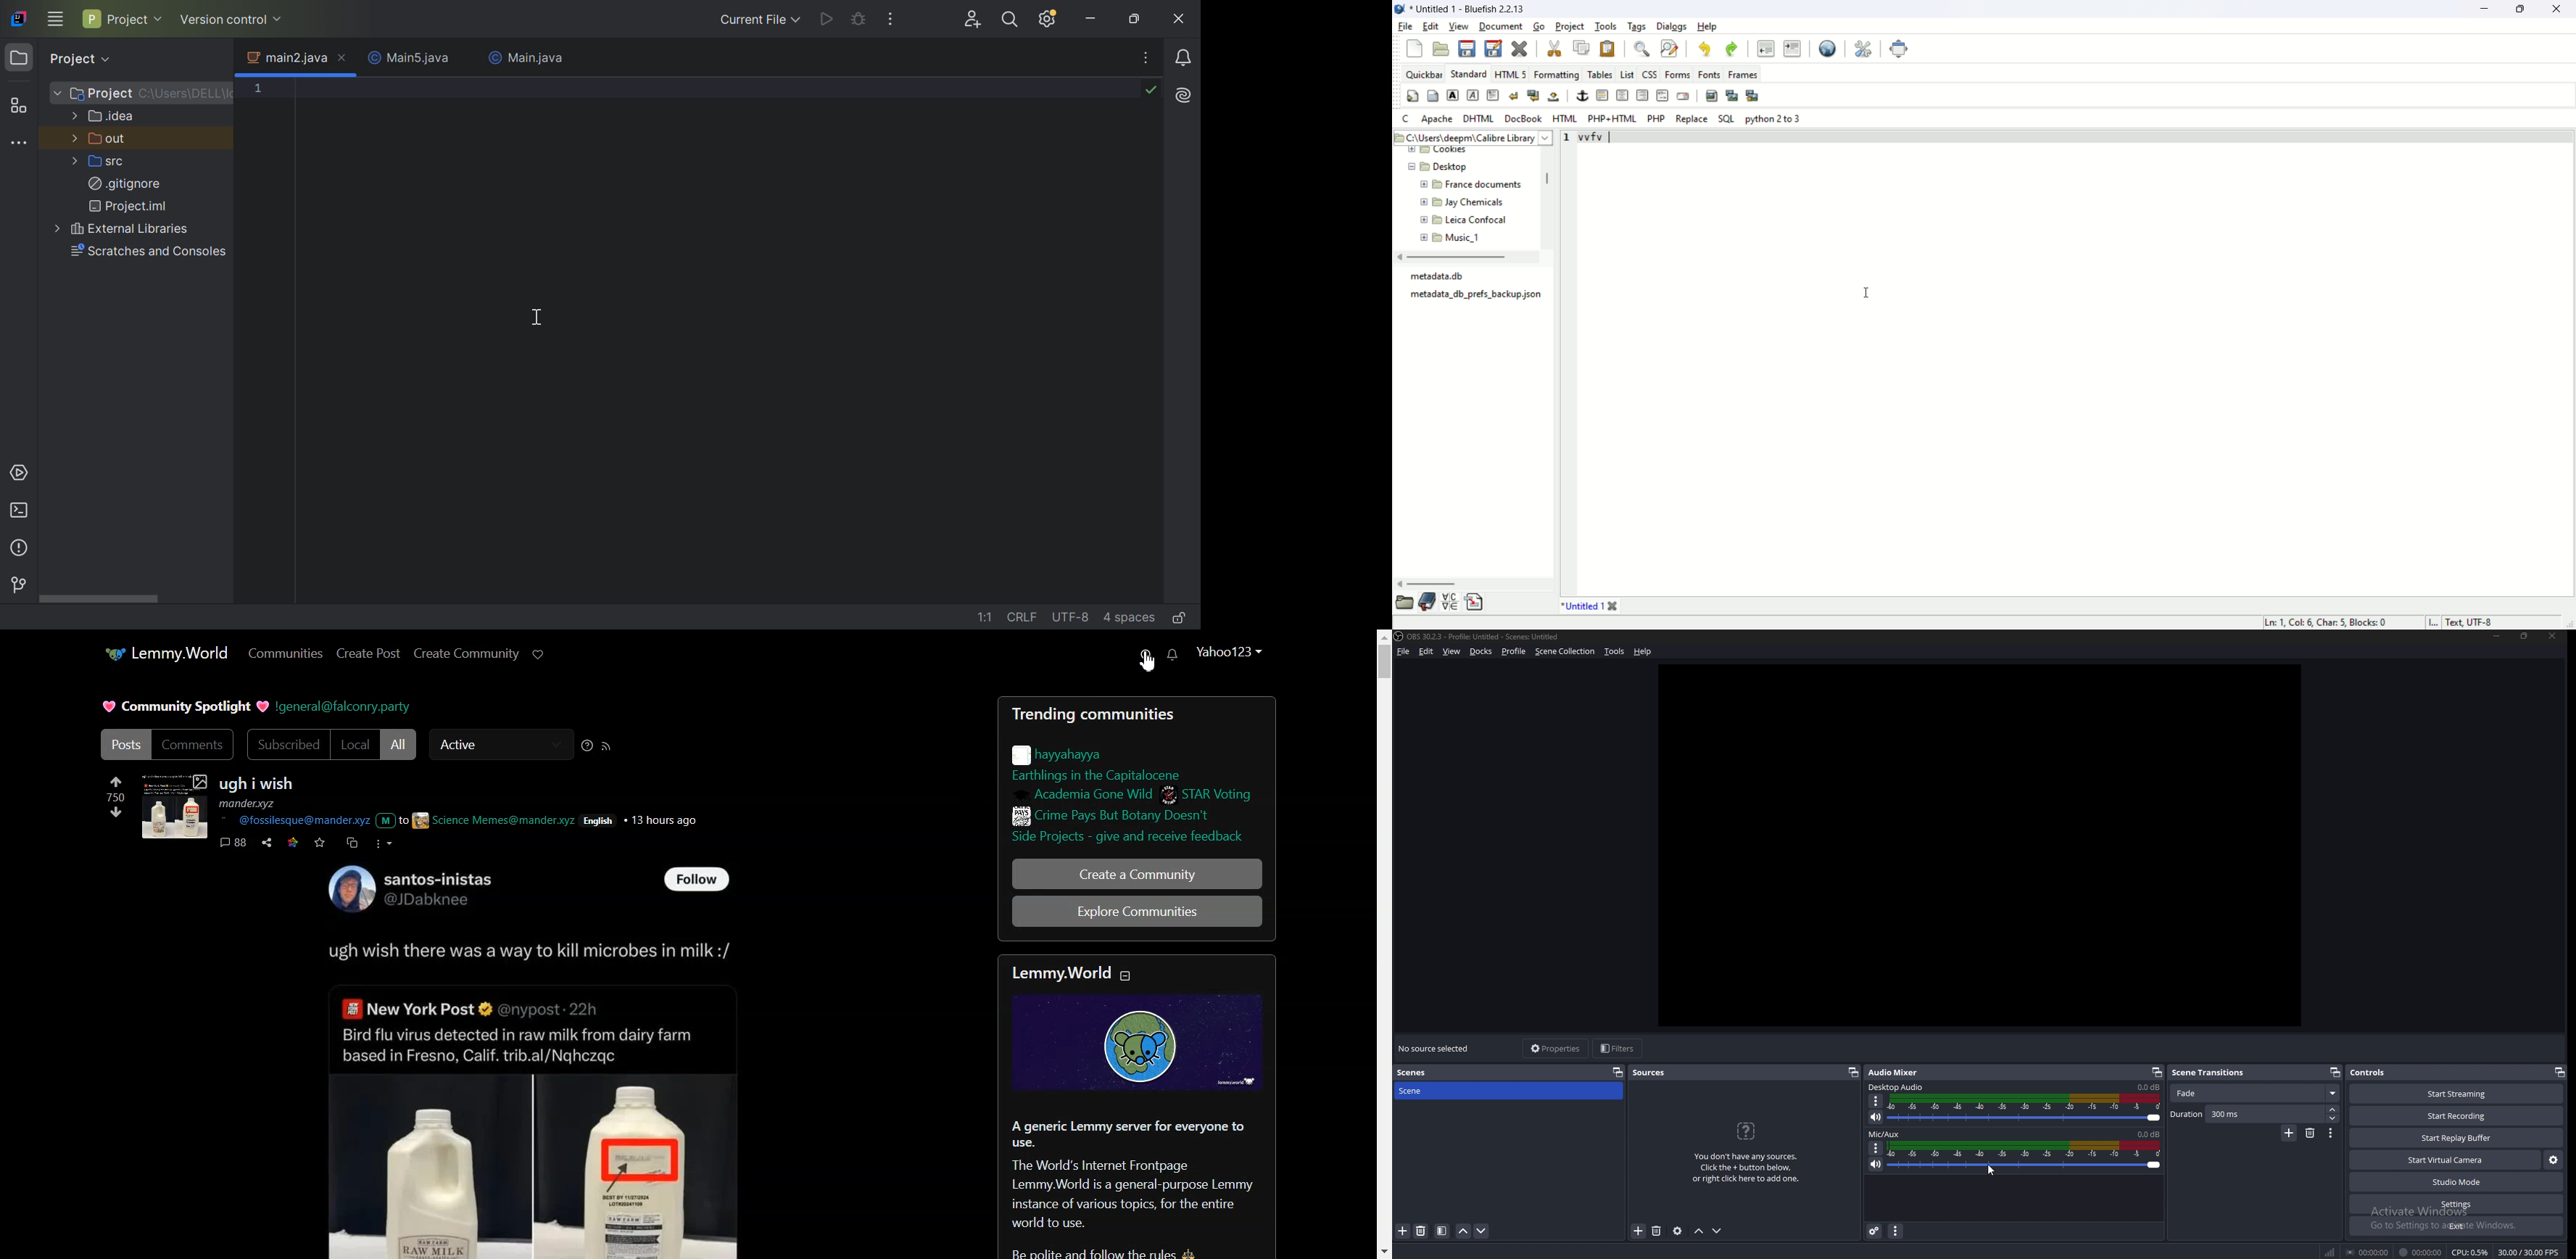 This screenshot has width=2576, height=1260. Describe the element at coordinates (1745, 1168) in the screenshot. I see `You don't have any sources.Click the + button below,or right click here to add one.` at that location.